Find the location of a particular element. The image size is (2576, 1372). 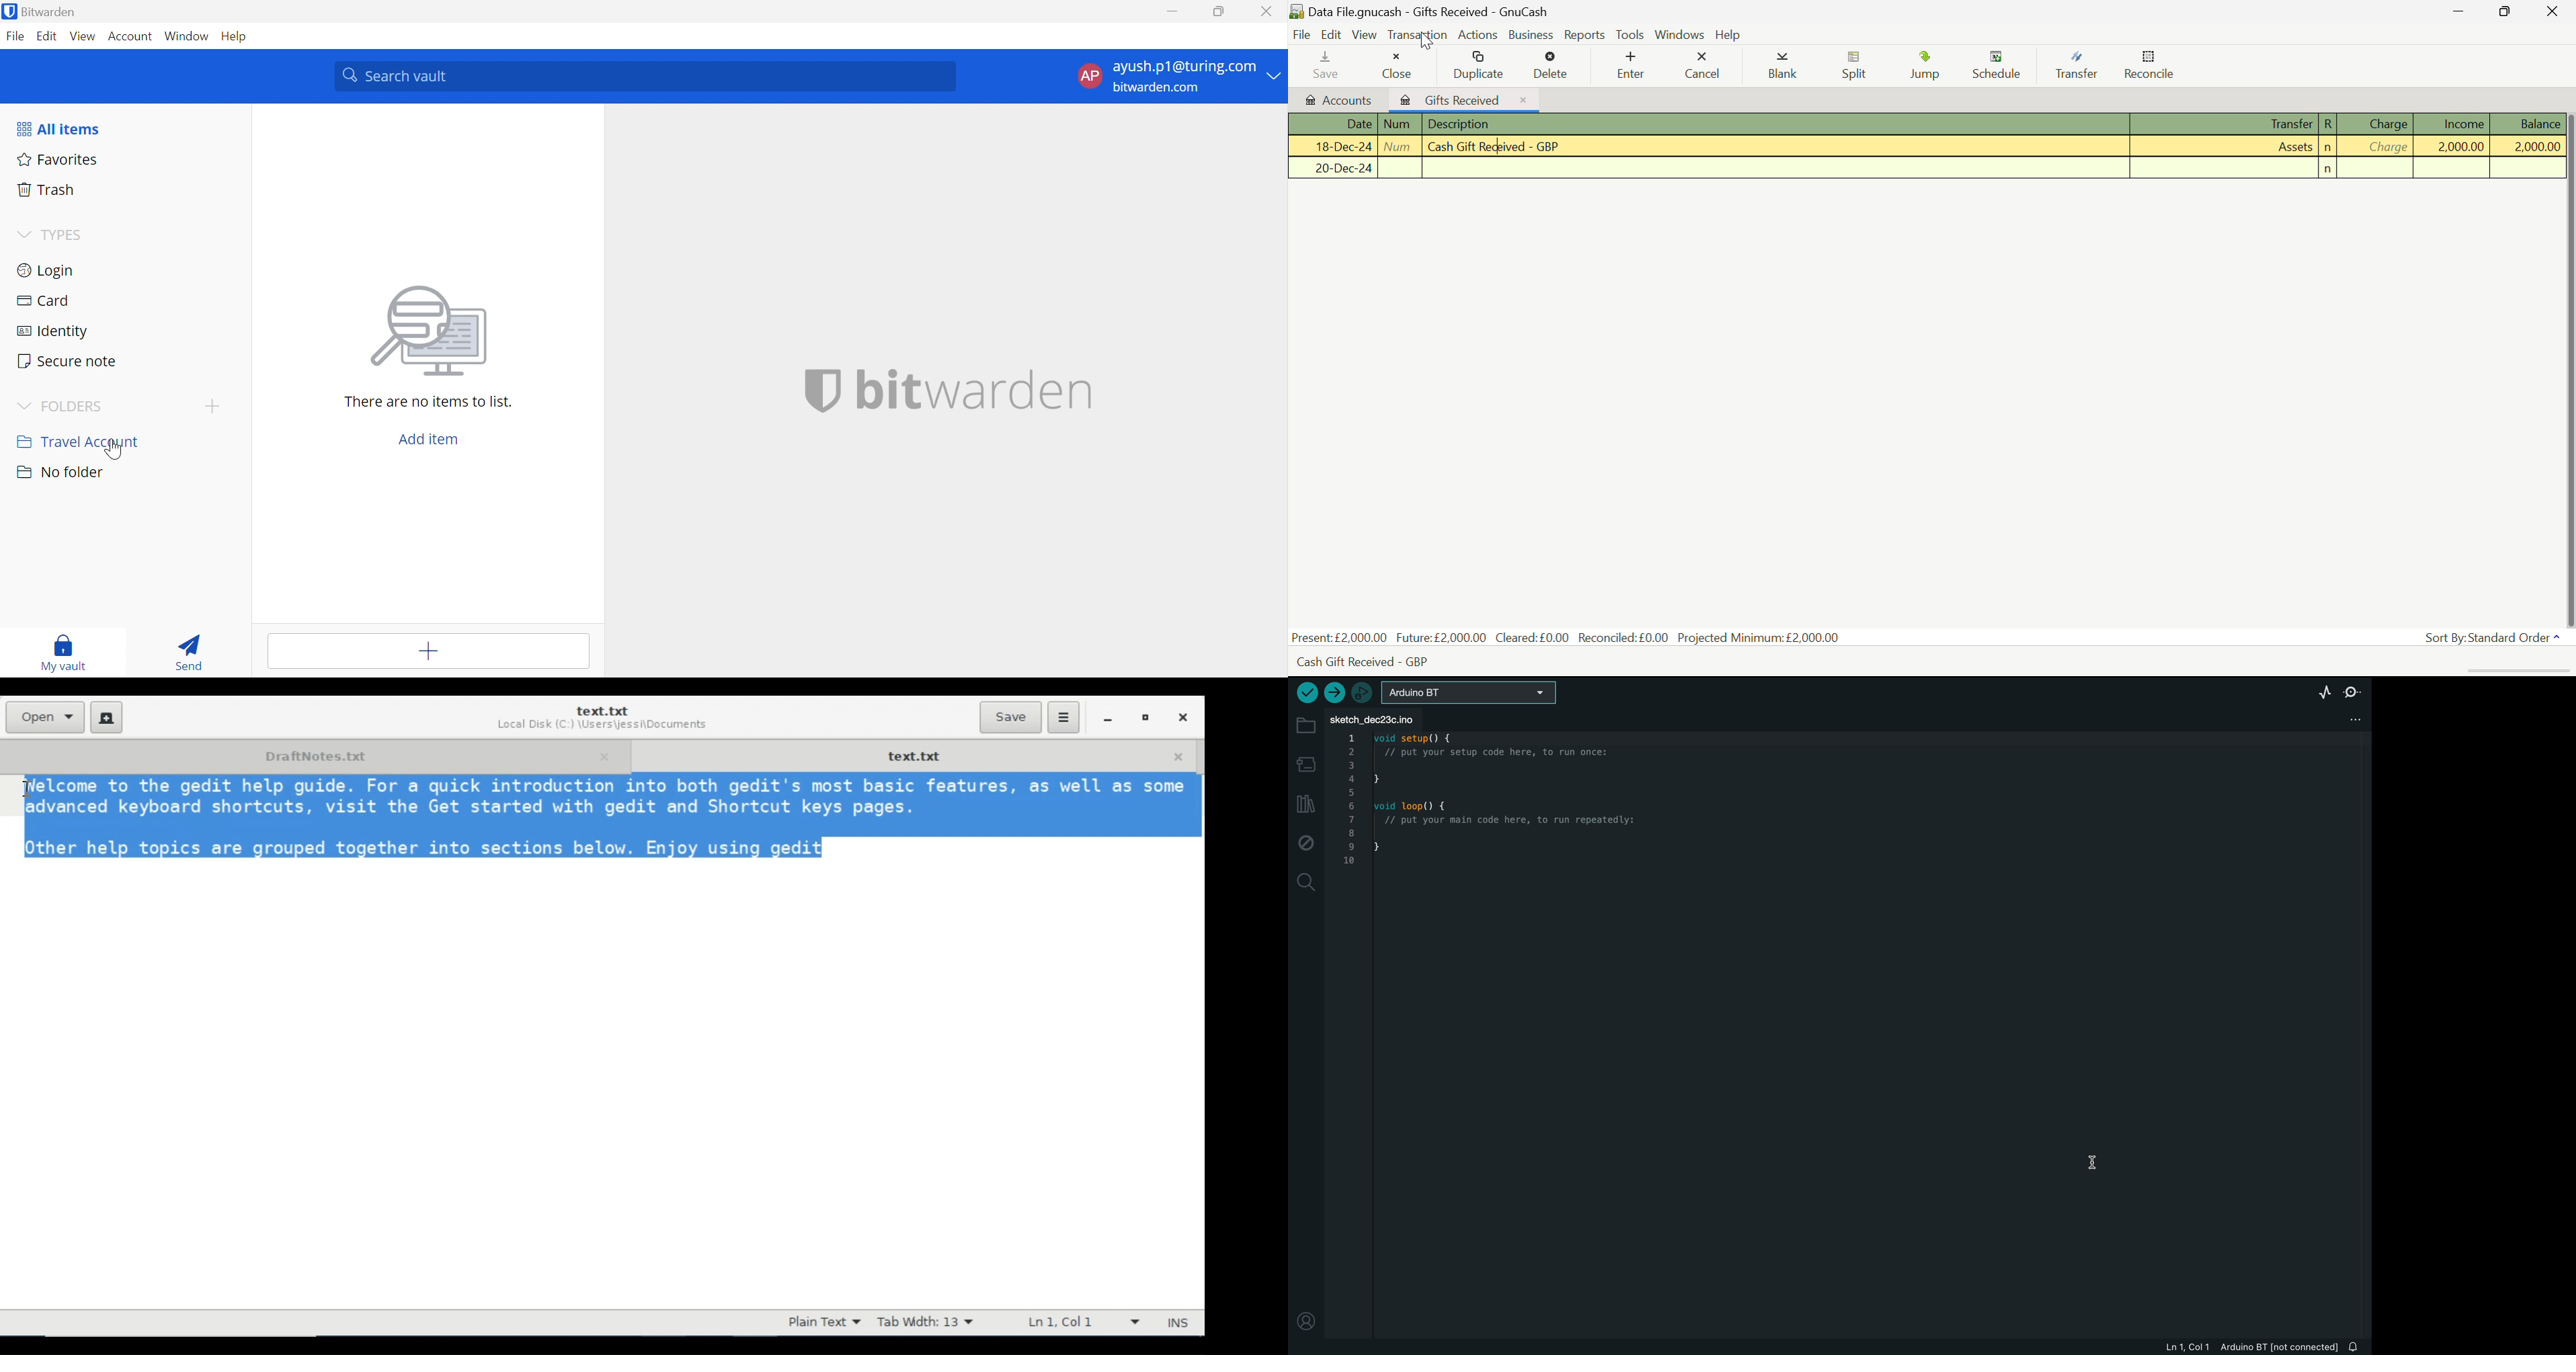

n is located at coordinates (2328, 148).